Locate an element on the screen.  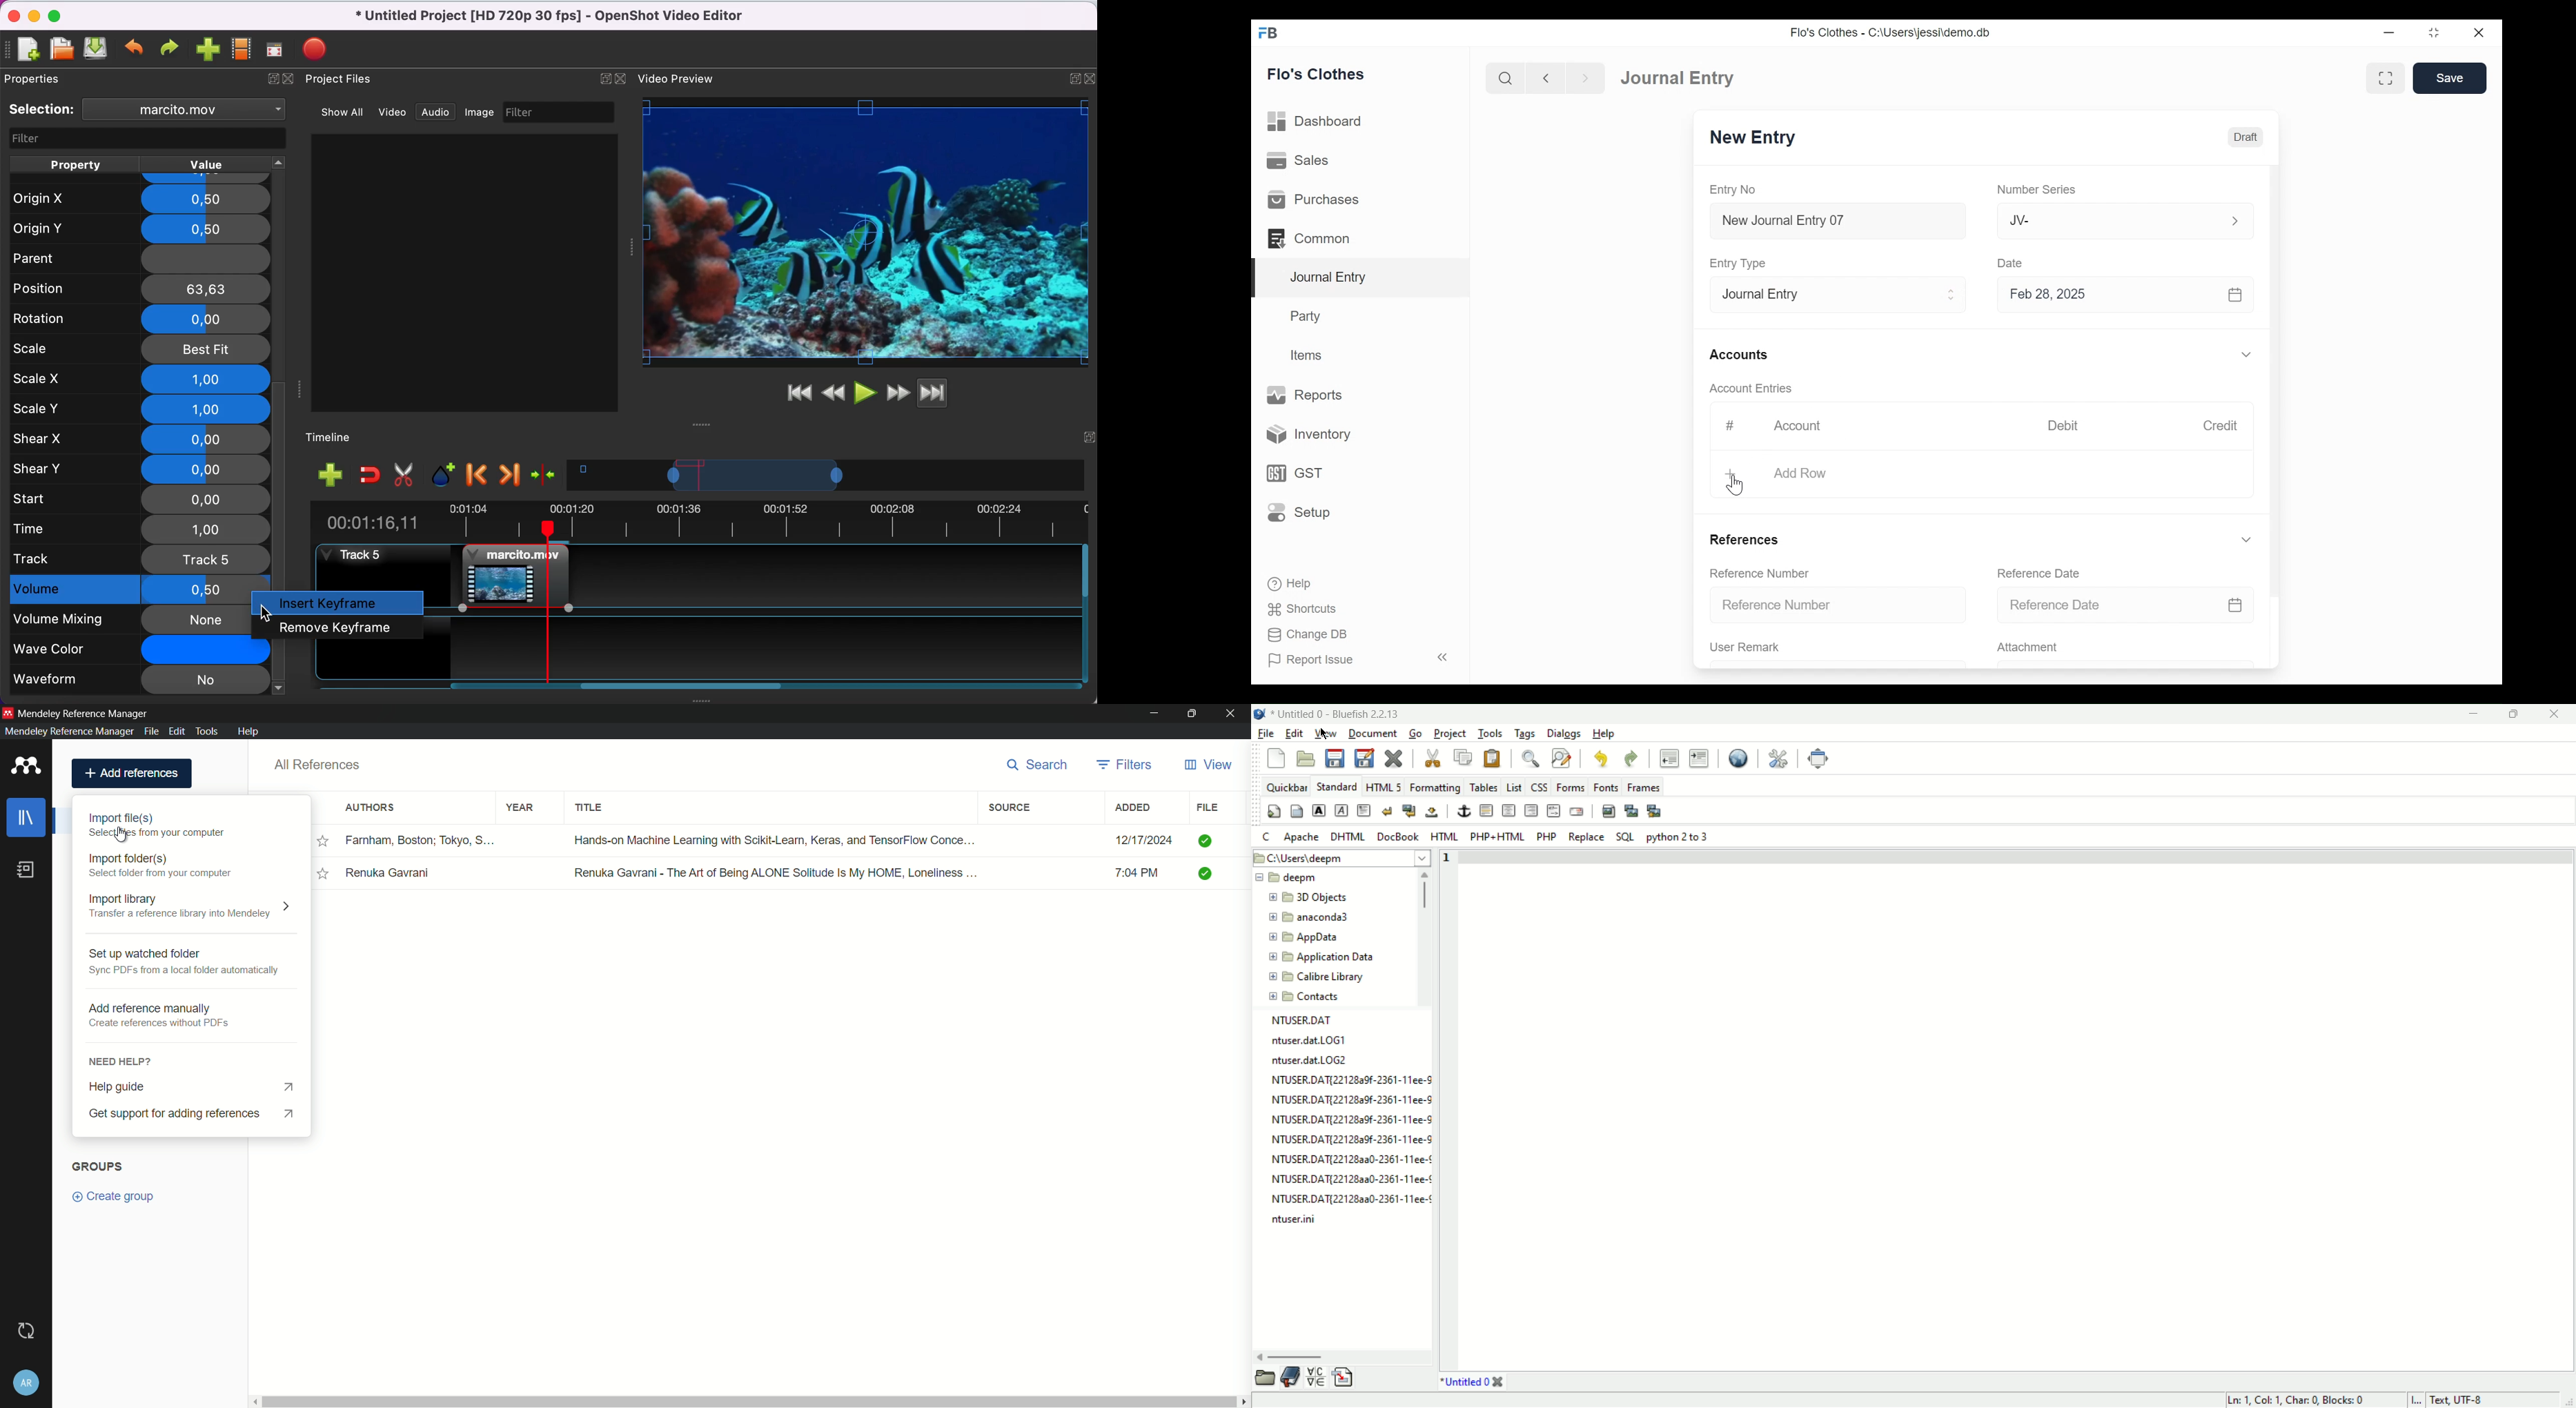
New Entry is located at coordinates (1756, 138).